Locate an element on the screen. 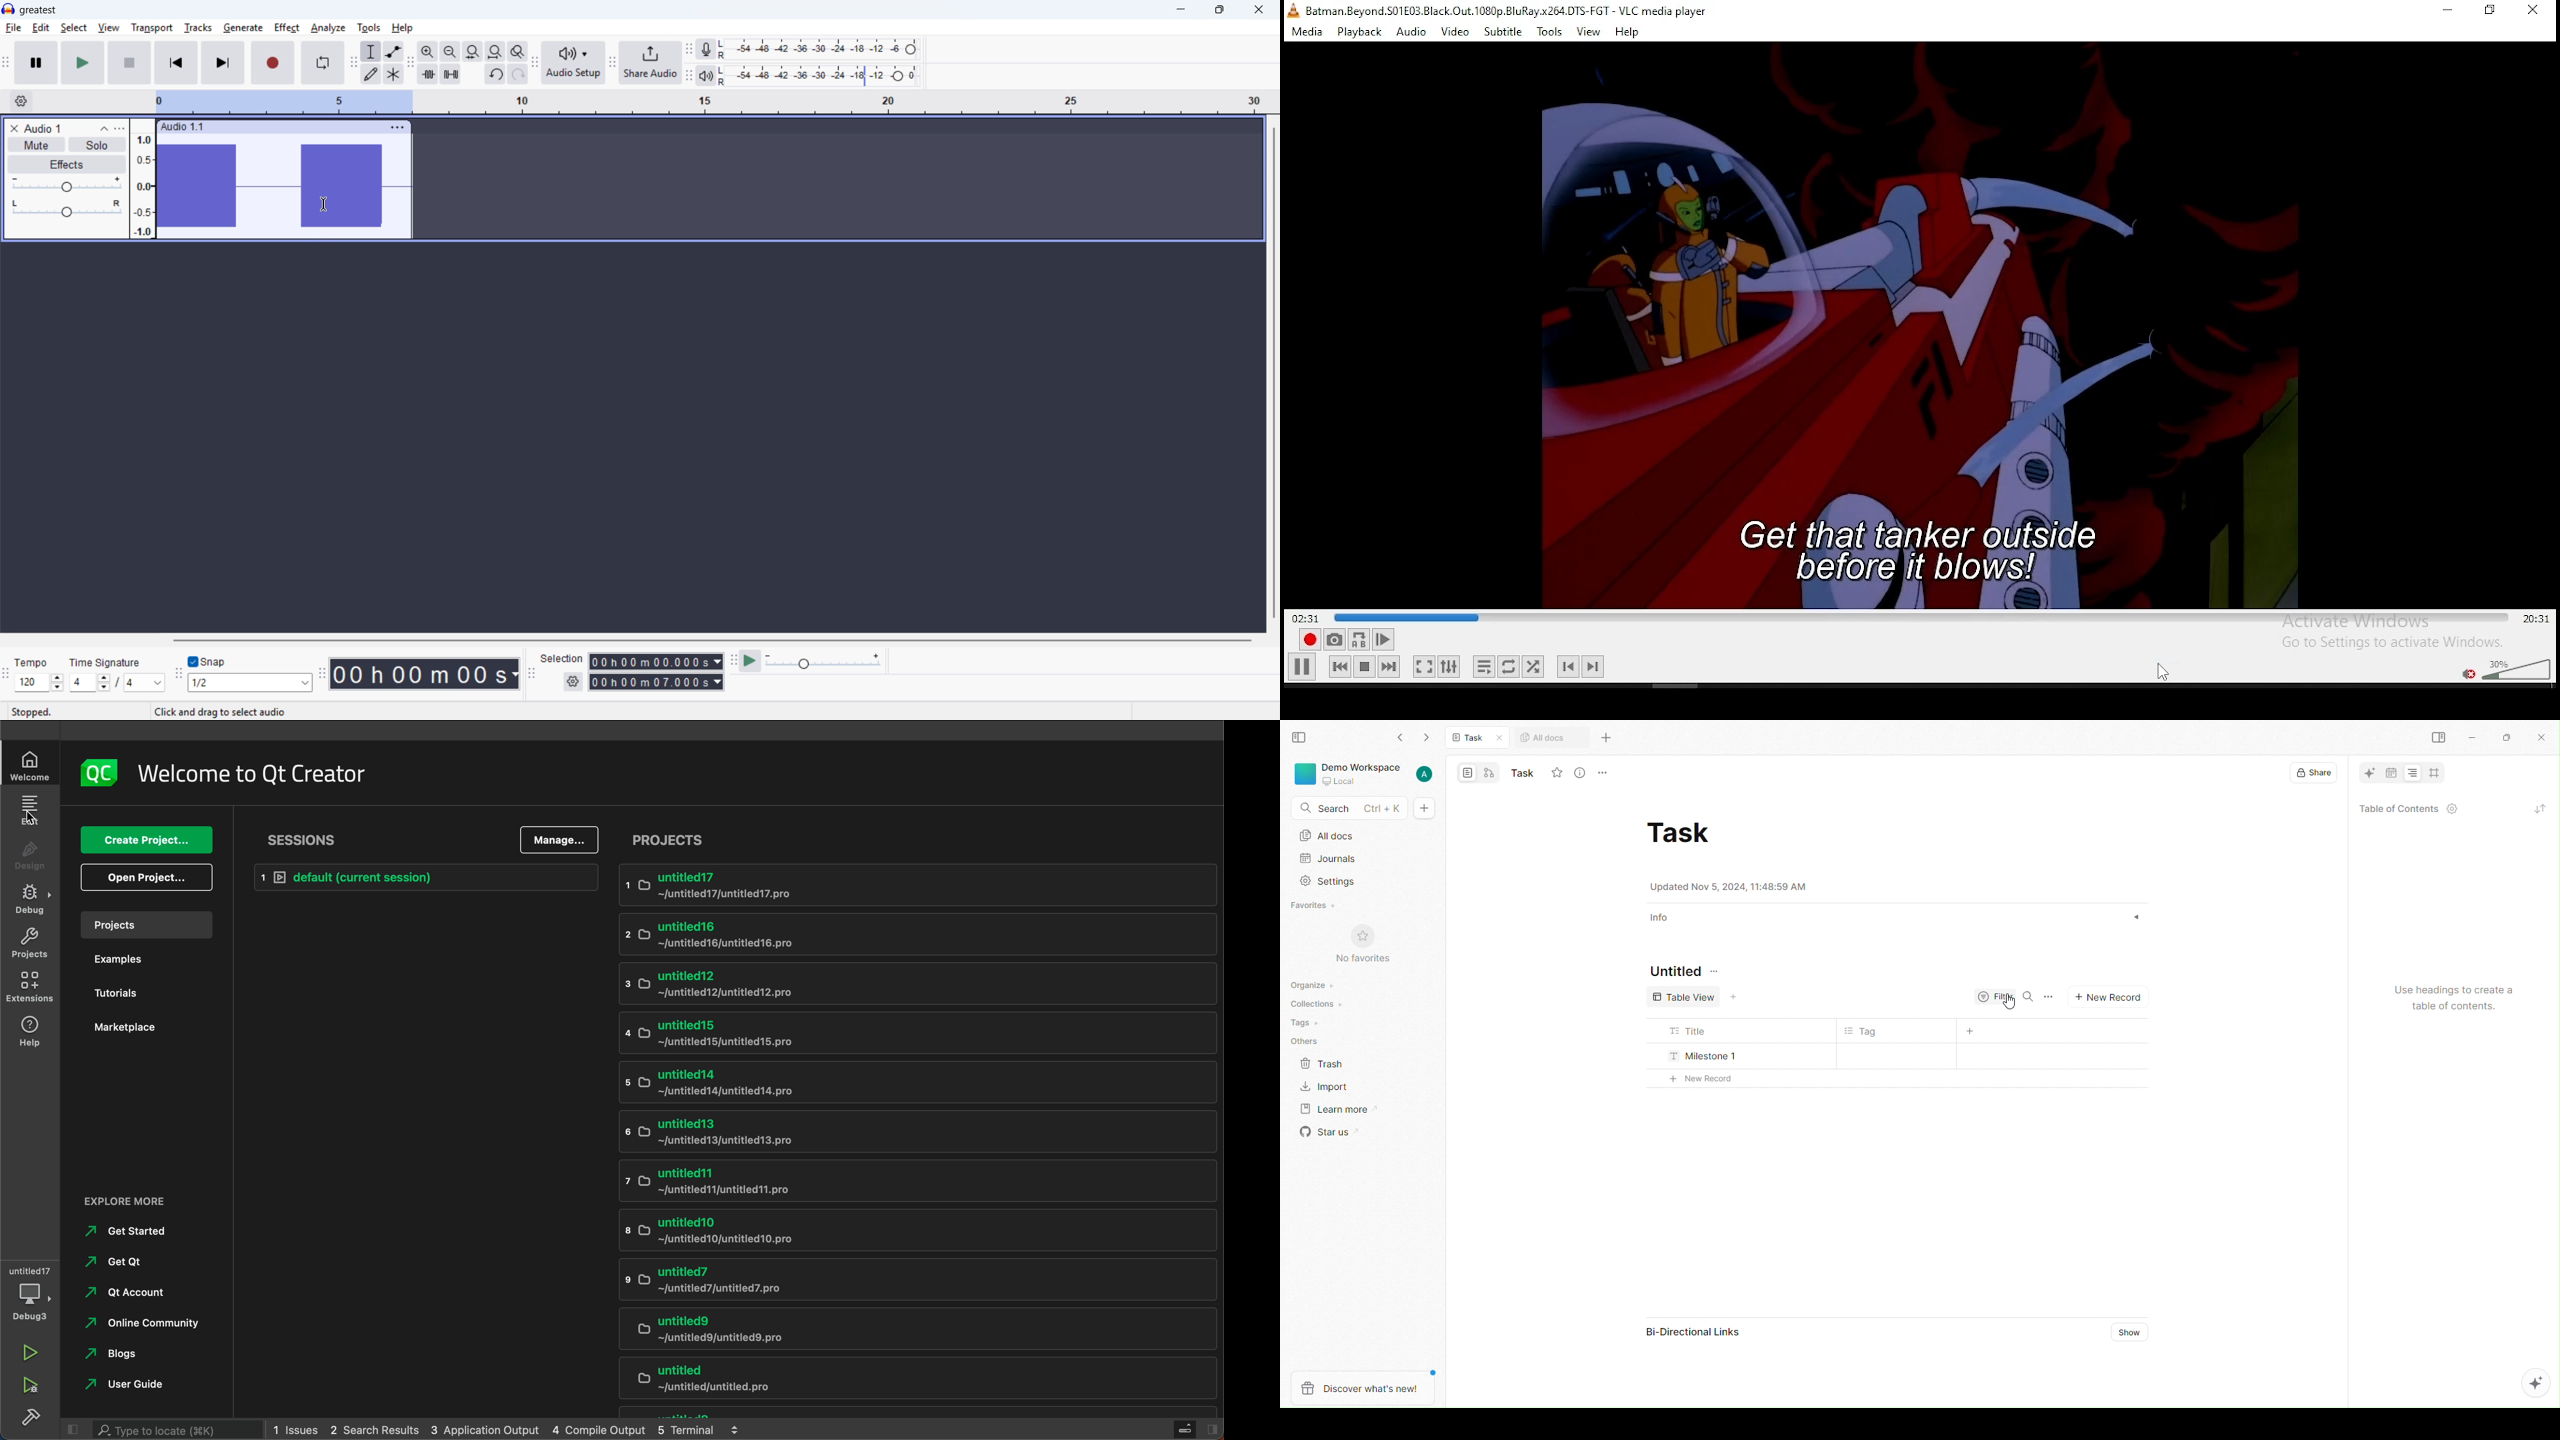  Edit toolbar  is located at coordinates (410, 63).